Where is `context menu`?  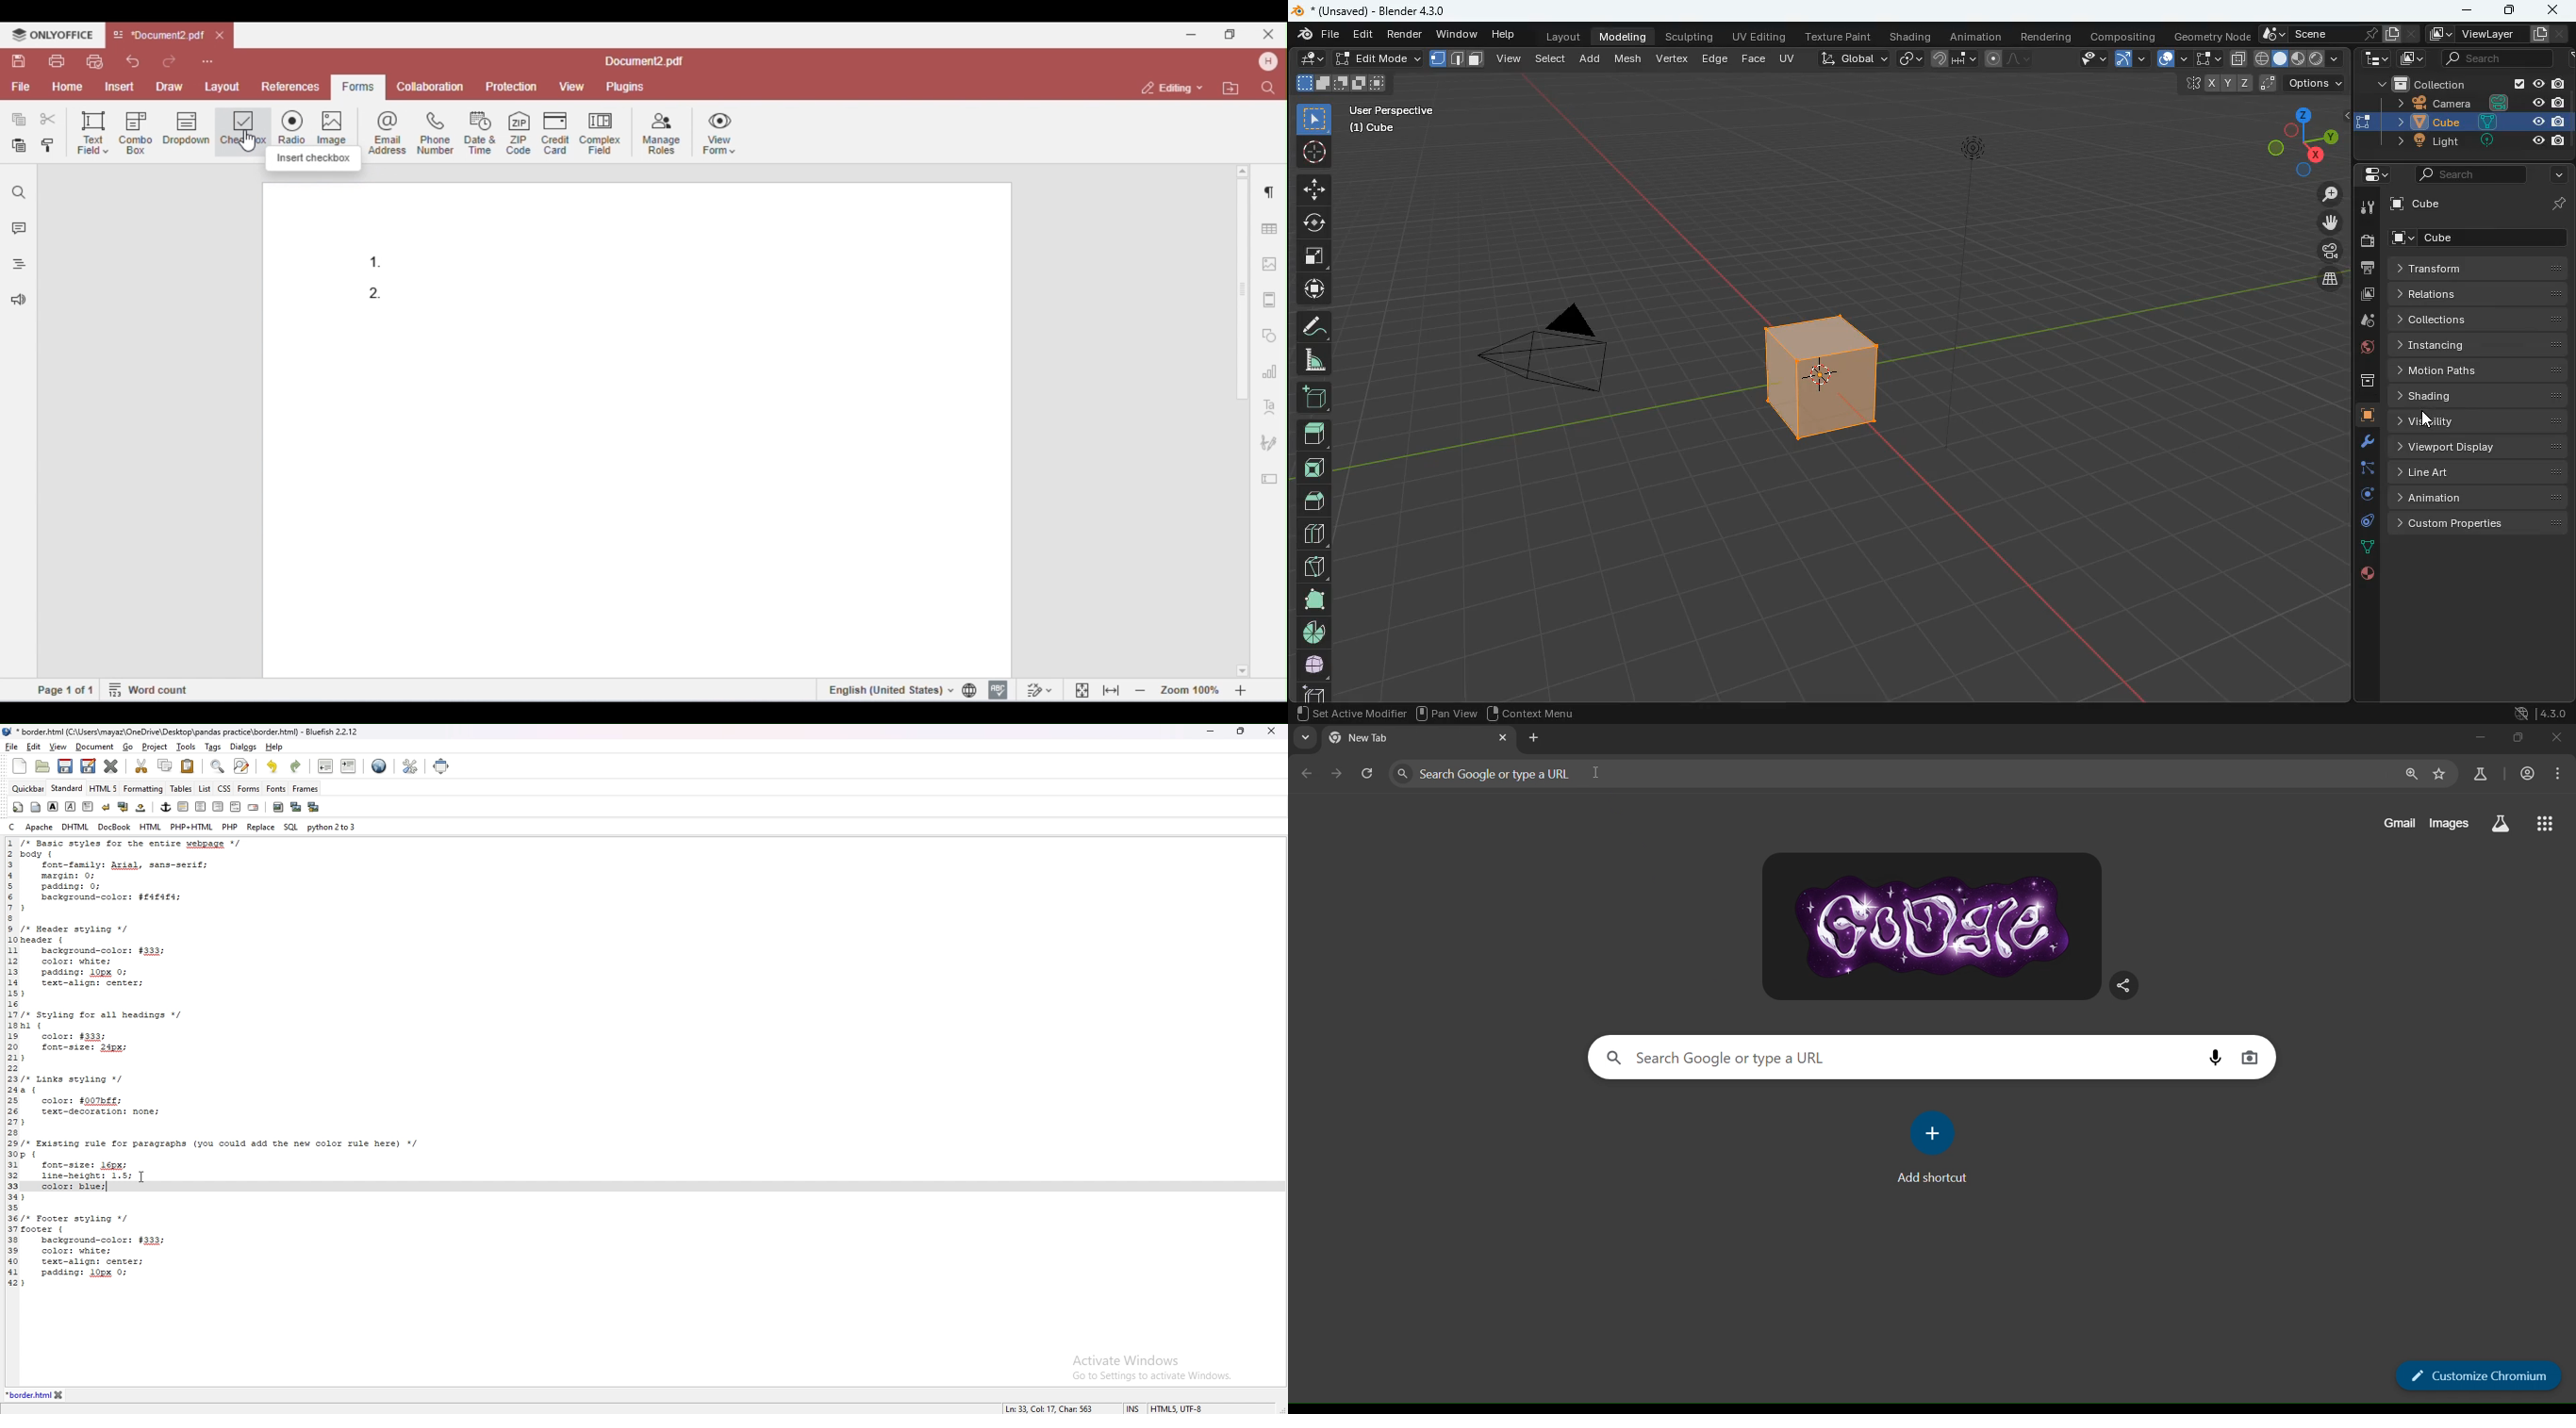
context menu is located at coordinates (1531, 712).